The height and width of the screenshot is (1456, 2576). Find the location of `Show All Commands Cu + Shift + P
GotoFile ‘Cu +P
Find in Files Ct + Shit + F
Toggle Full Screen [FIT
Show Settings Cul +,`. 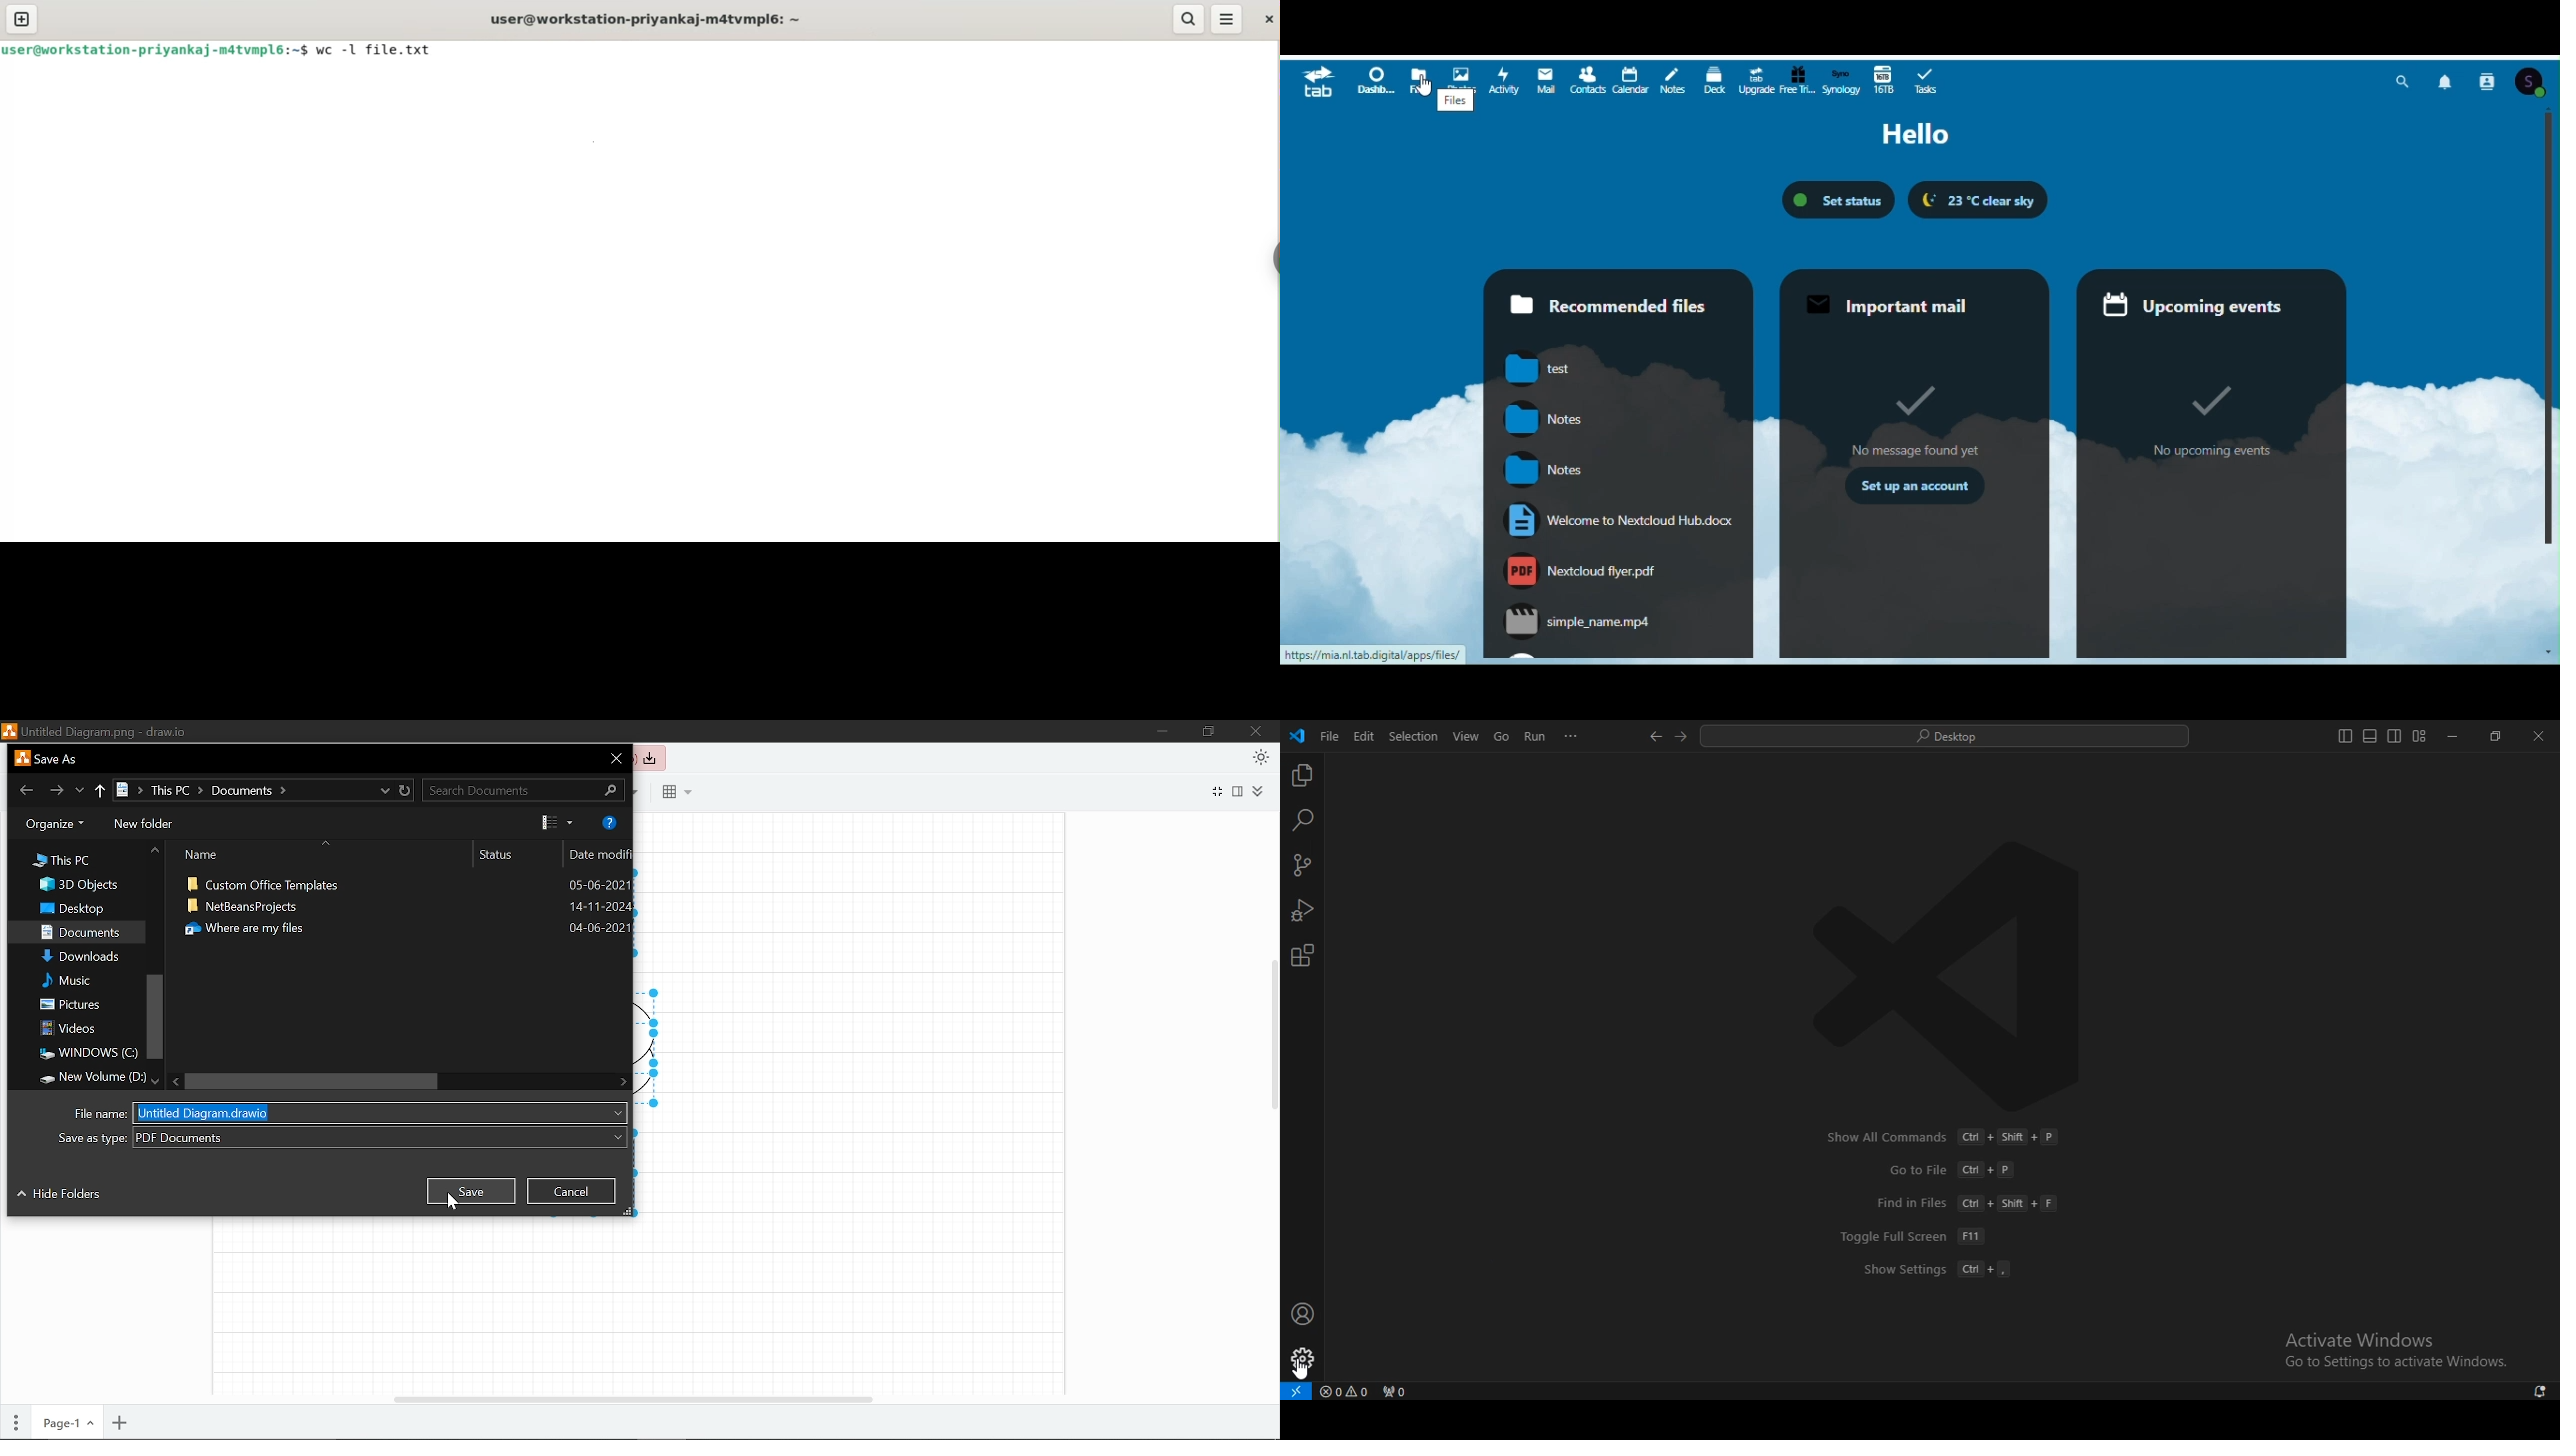

Show All Commands Cu + Shift + P
GotoFile ‘Cu +P
Find in Files Ct + Shit + F
Toggle Full Screen [FIT
Show Settings Cul +, is located at coordinates (1937, 1205).